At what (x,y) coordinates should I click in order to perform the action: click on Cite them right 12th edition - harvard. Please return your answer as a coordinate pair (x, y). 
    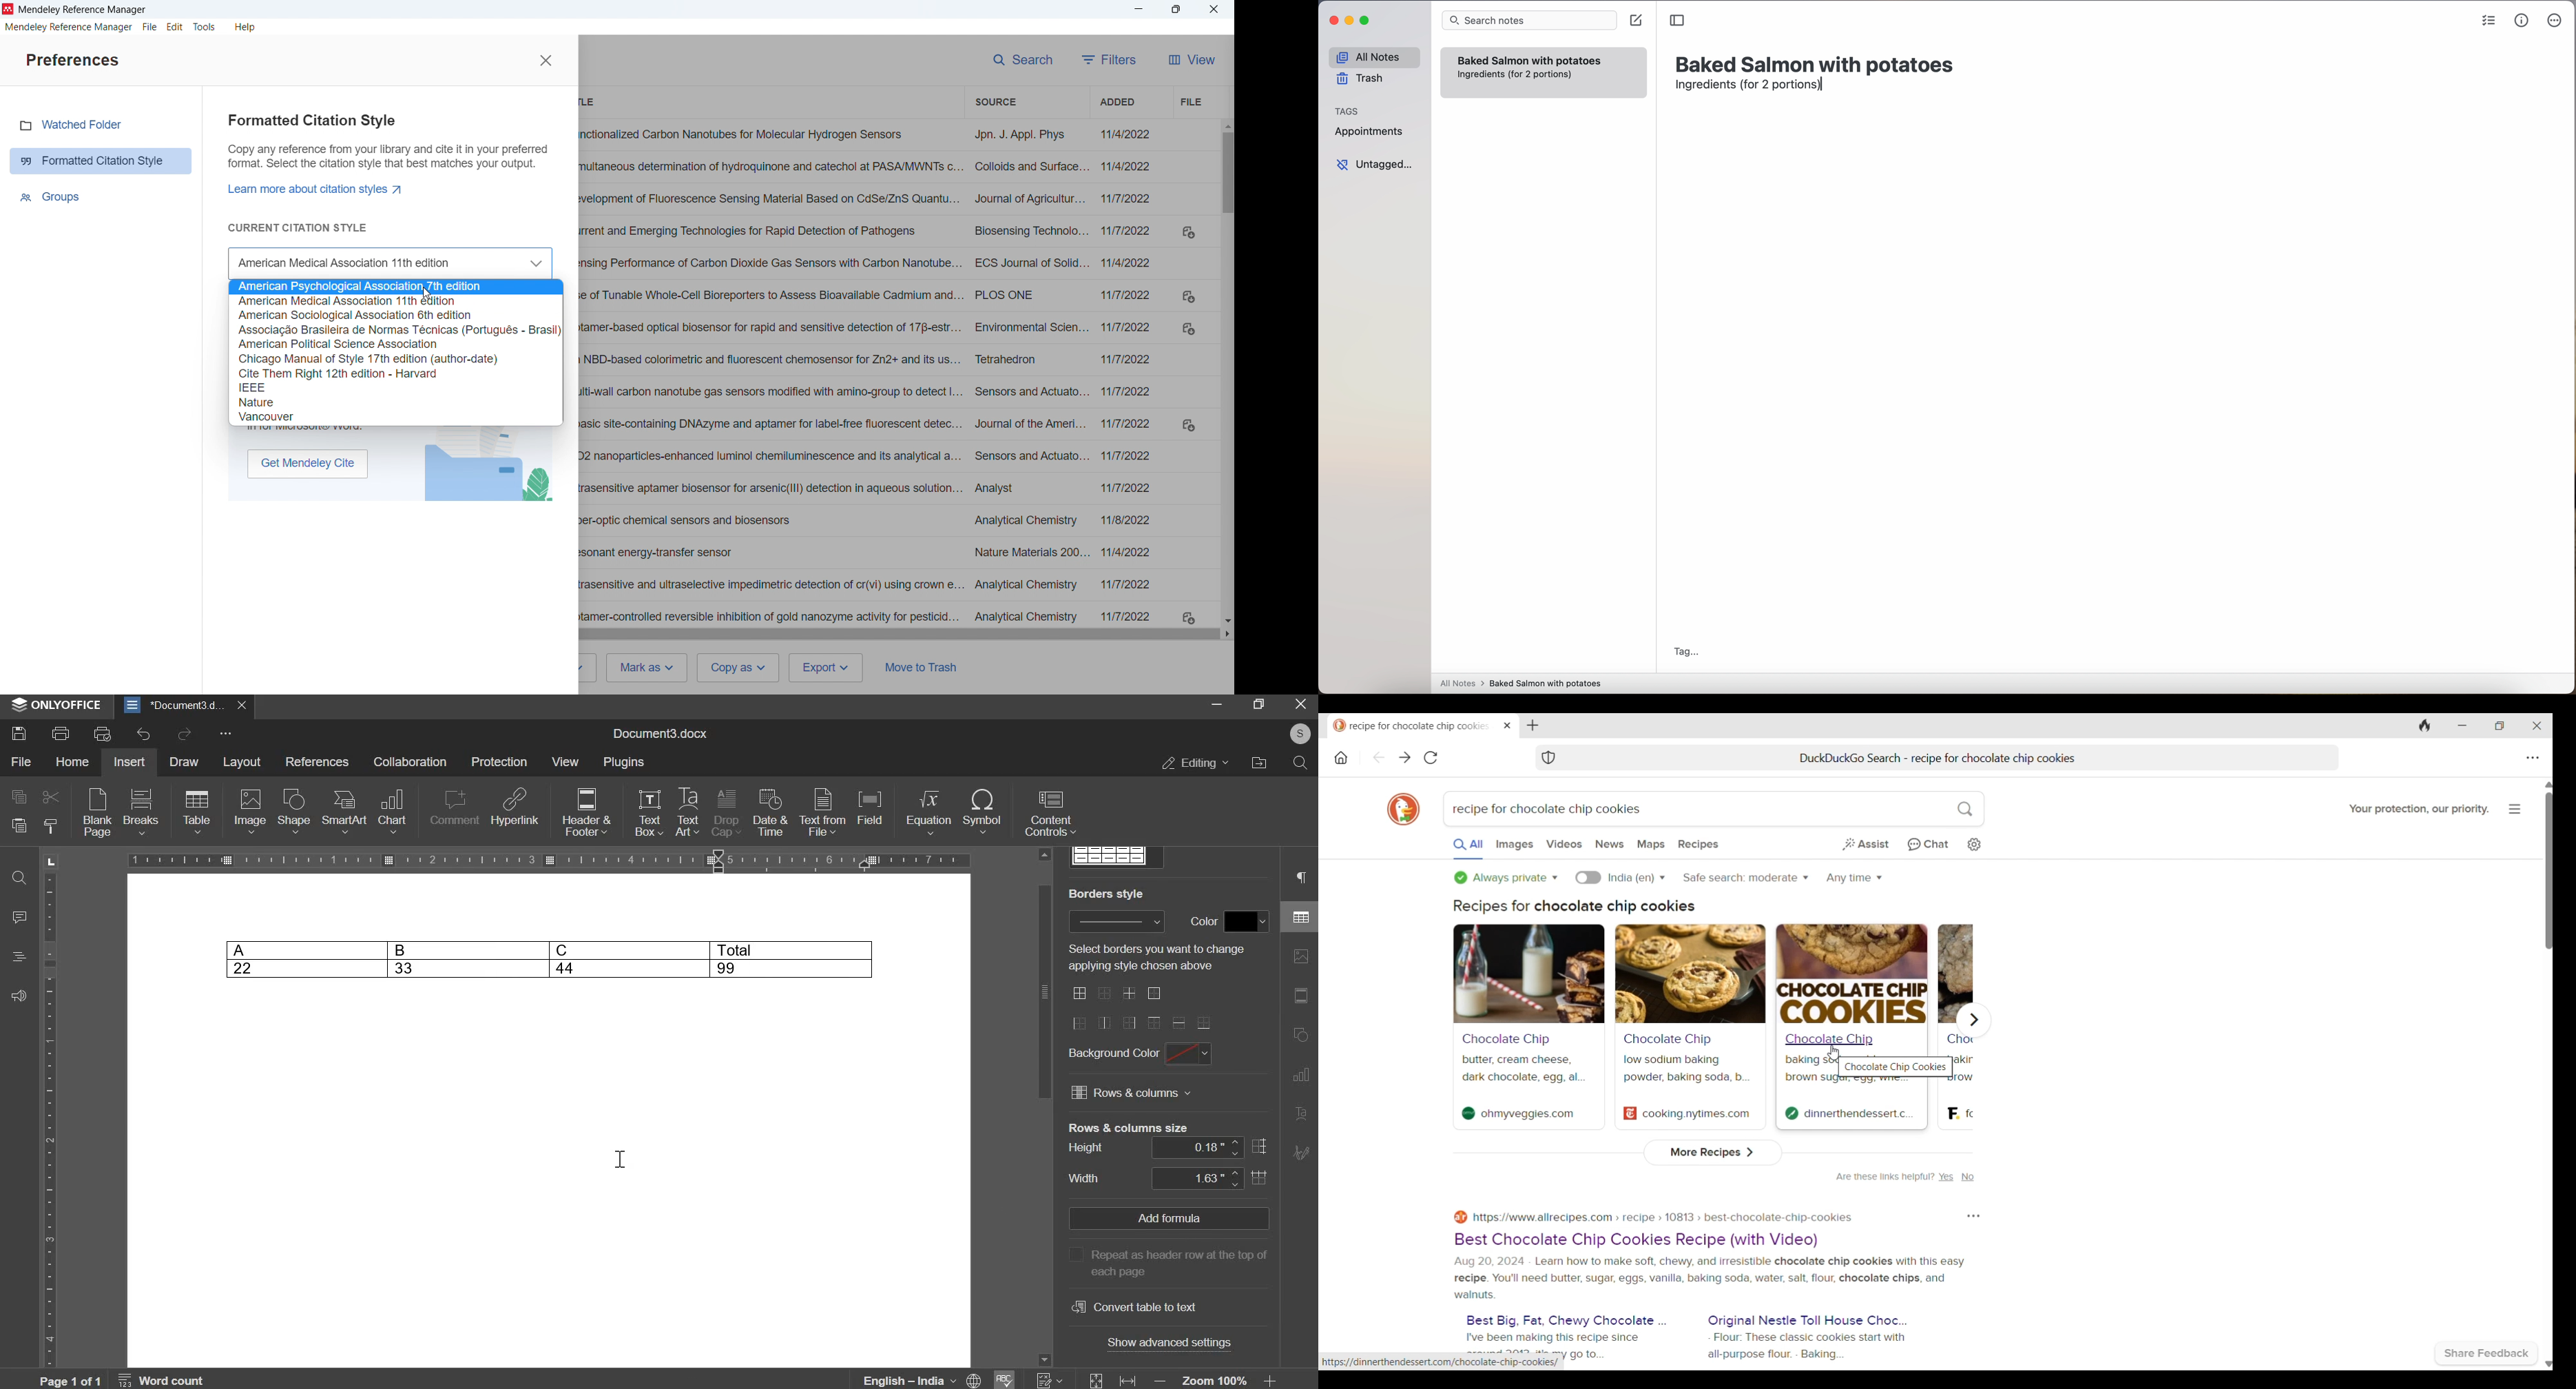
    Looking at the image, I should click on (395, 373).